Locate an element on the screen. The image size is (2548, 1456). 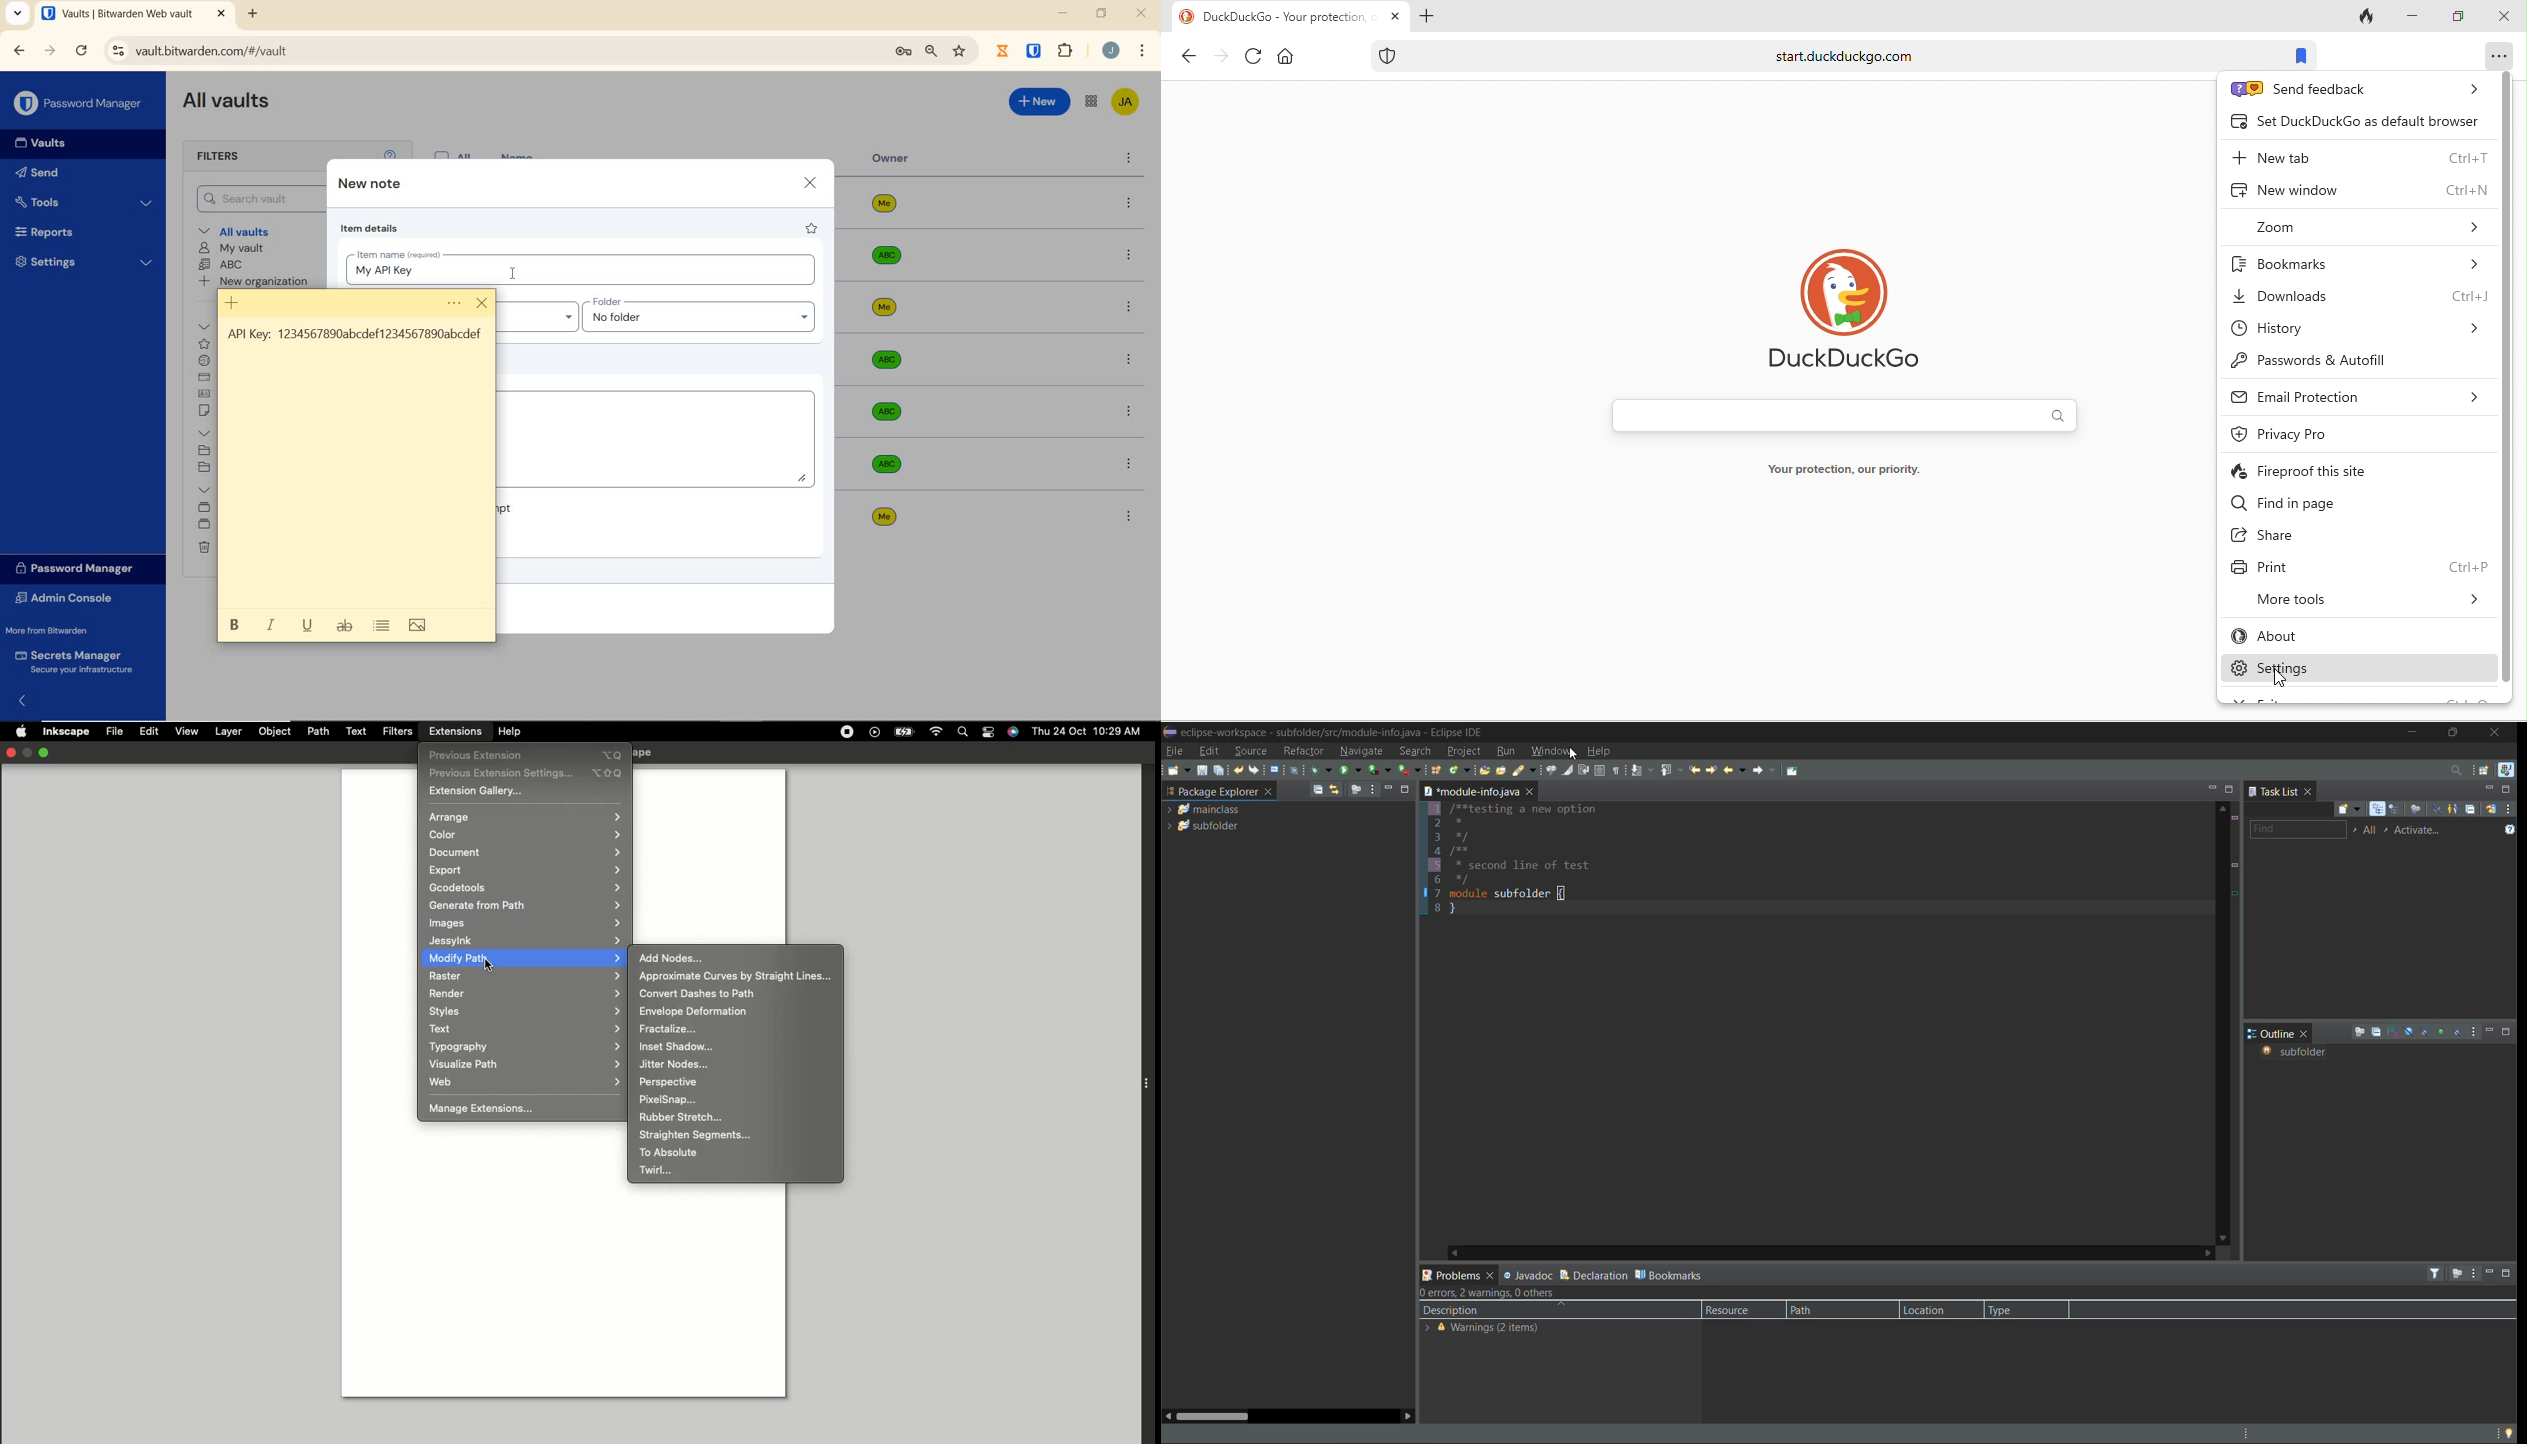
close is located at coordinates (811, 182).